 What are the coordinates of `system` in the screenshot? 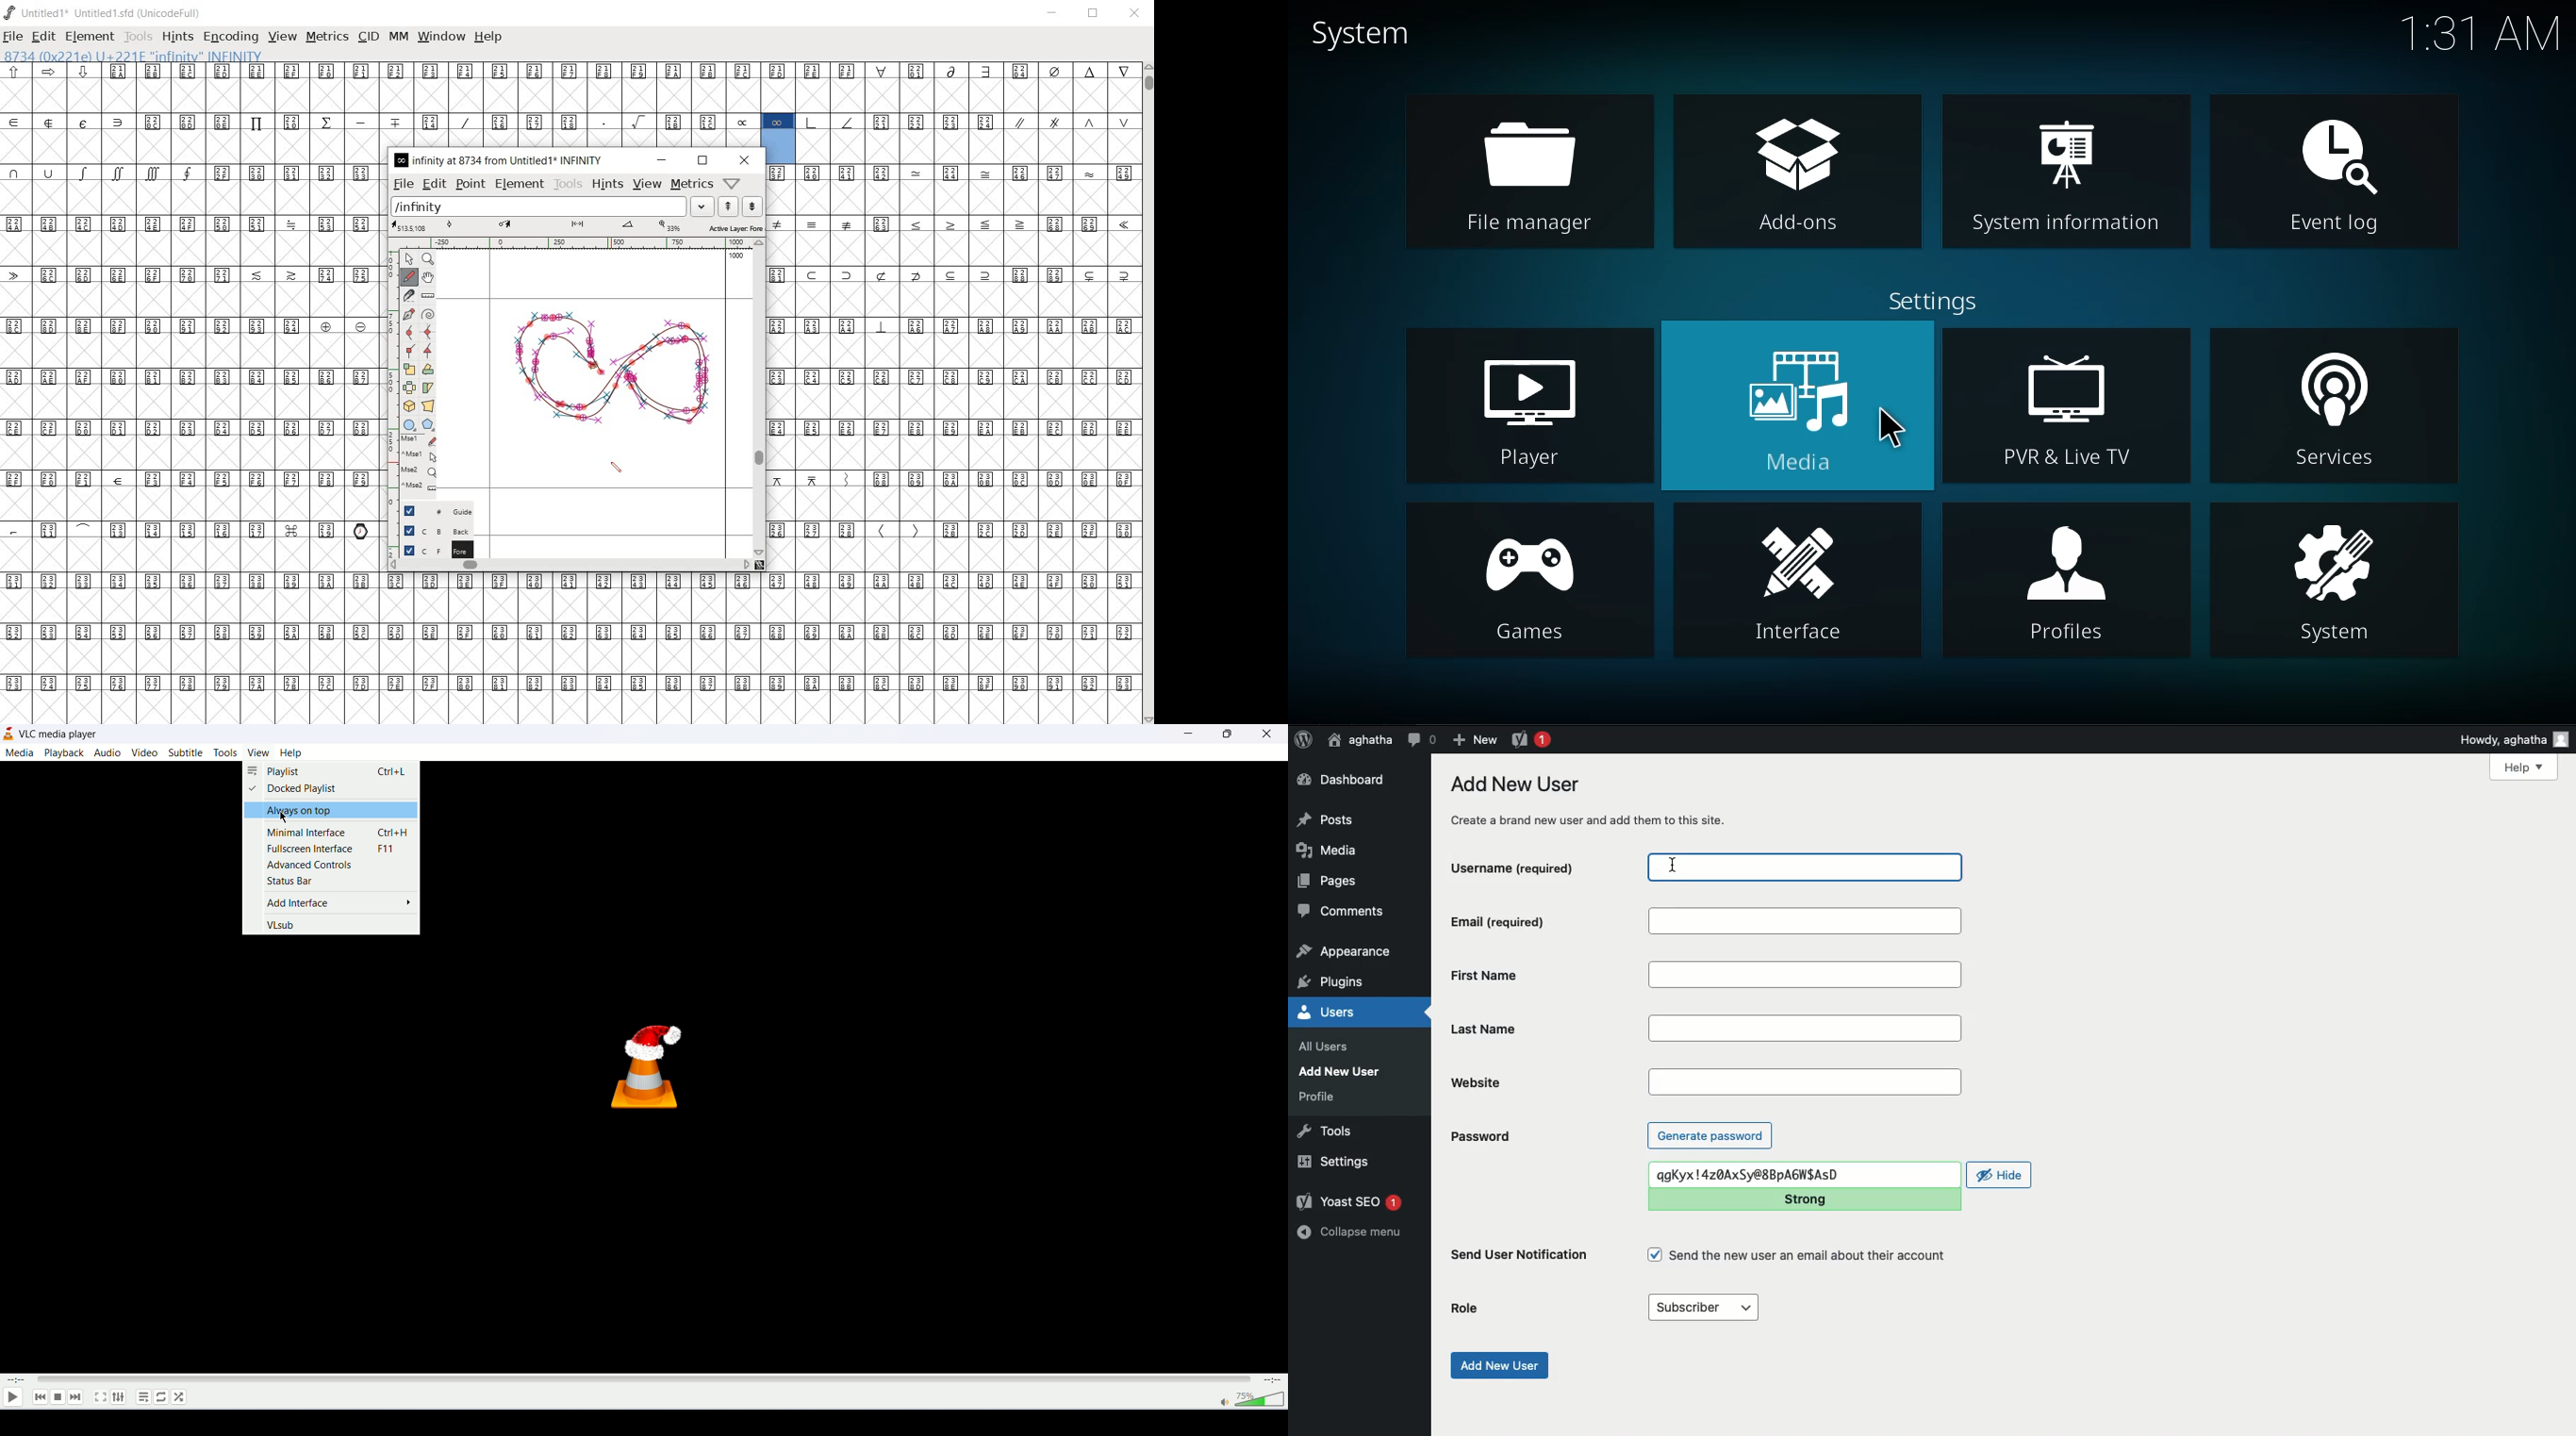 It's located at (2336, 581).